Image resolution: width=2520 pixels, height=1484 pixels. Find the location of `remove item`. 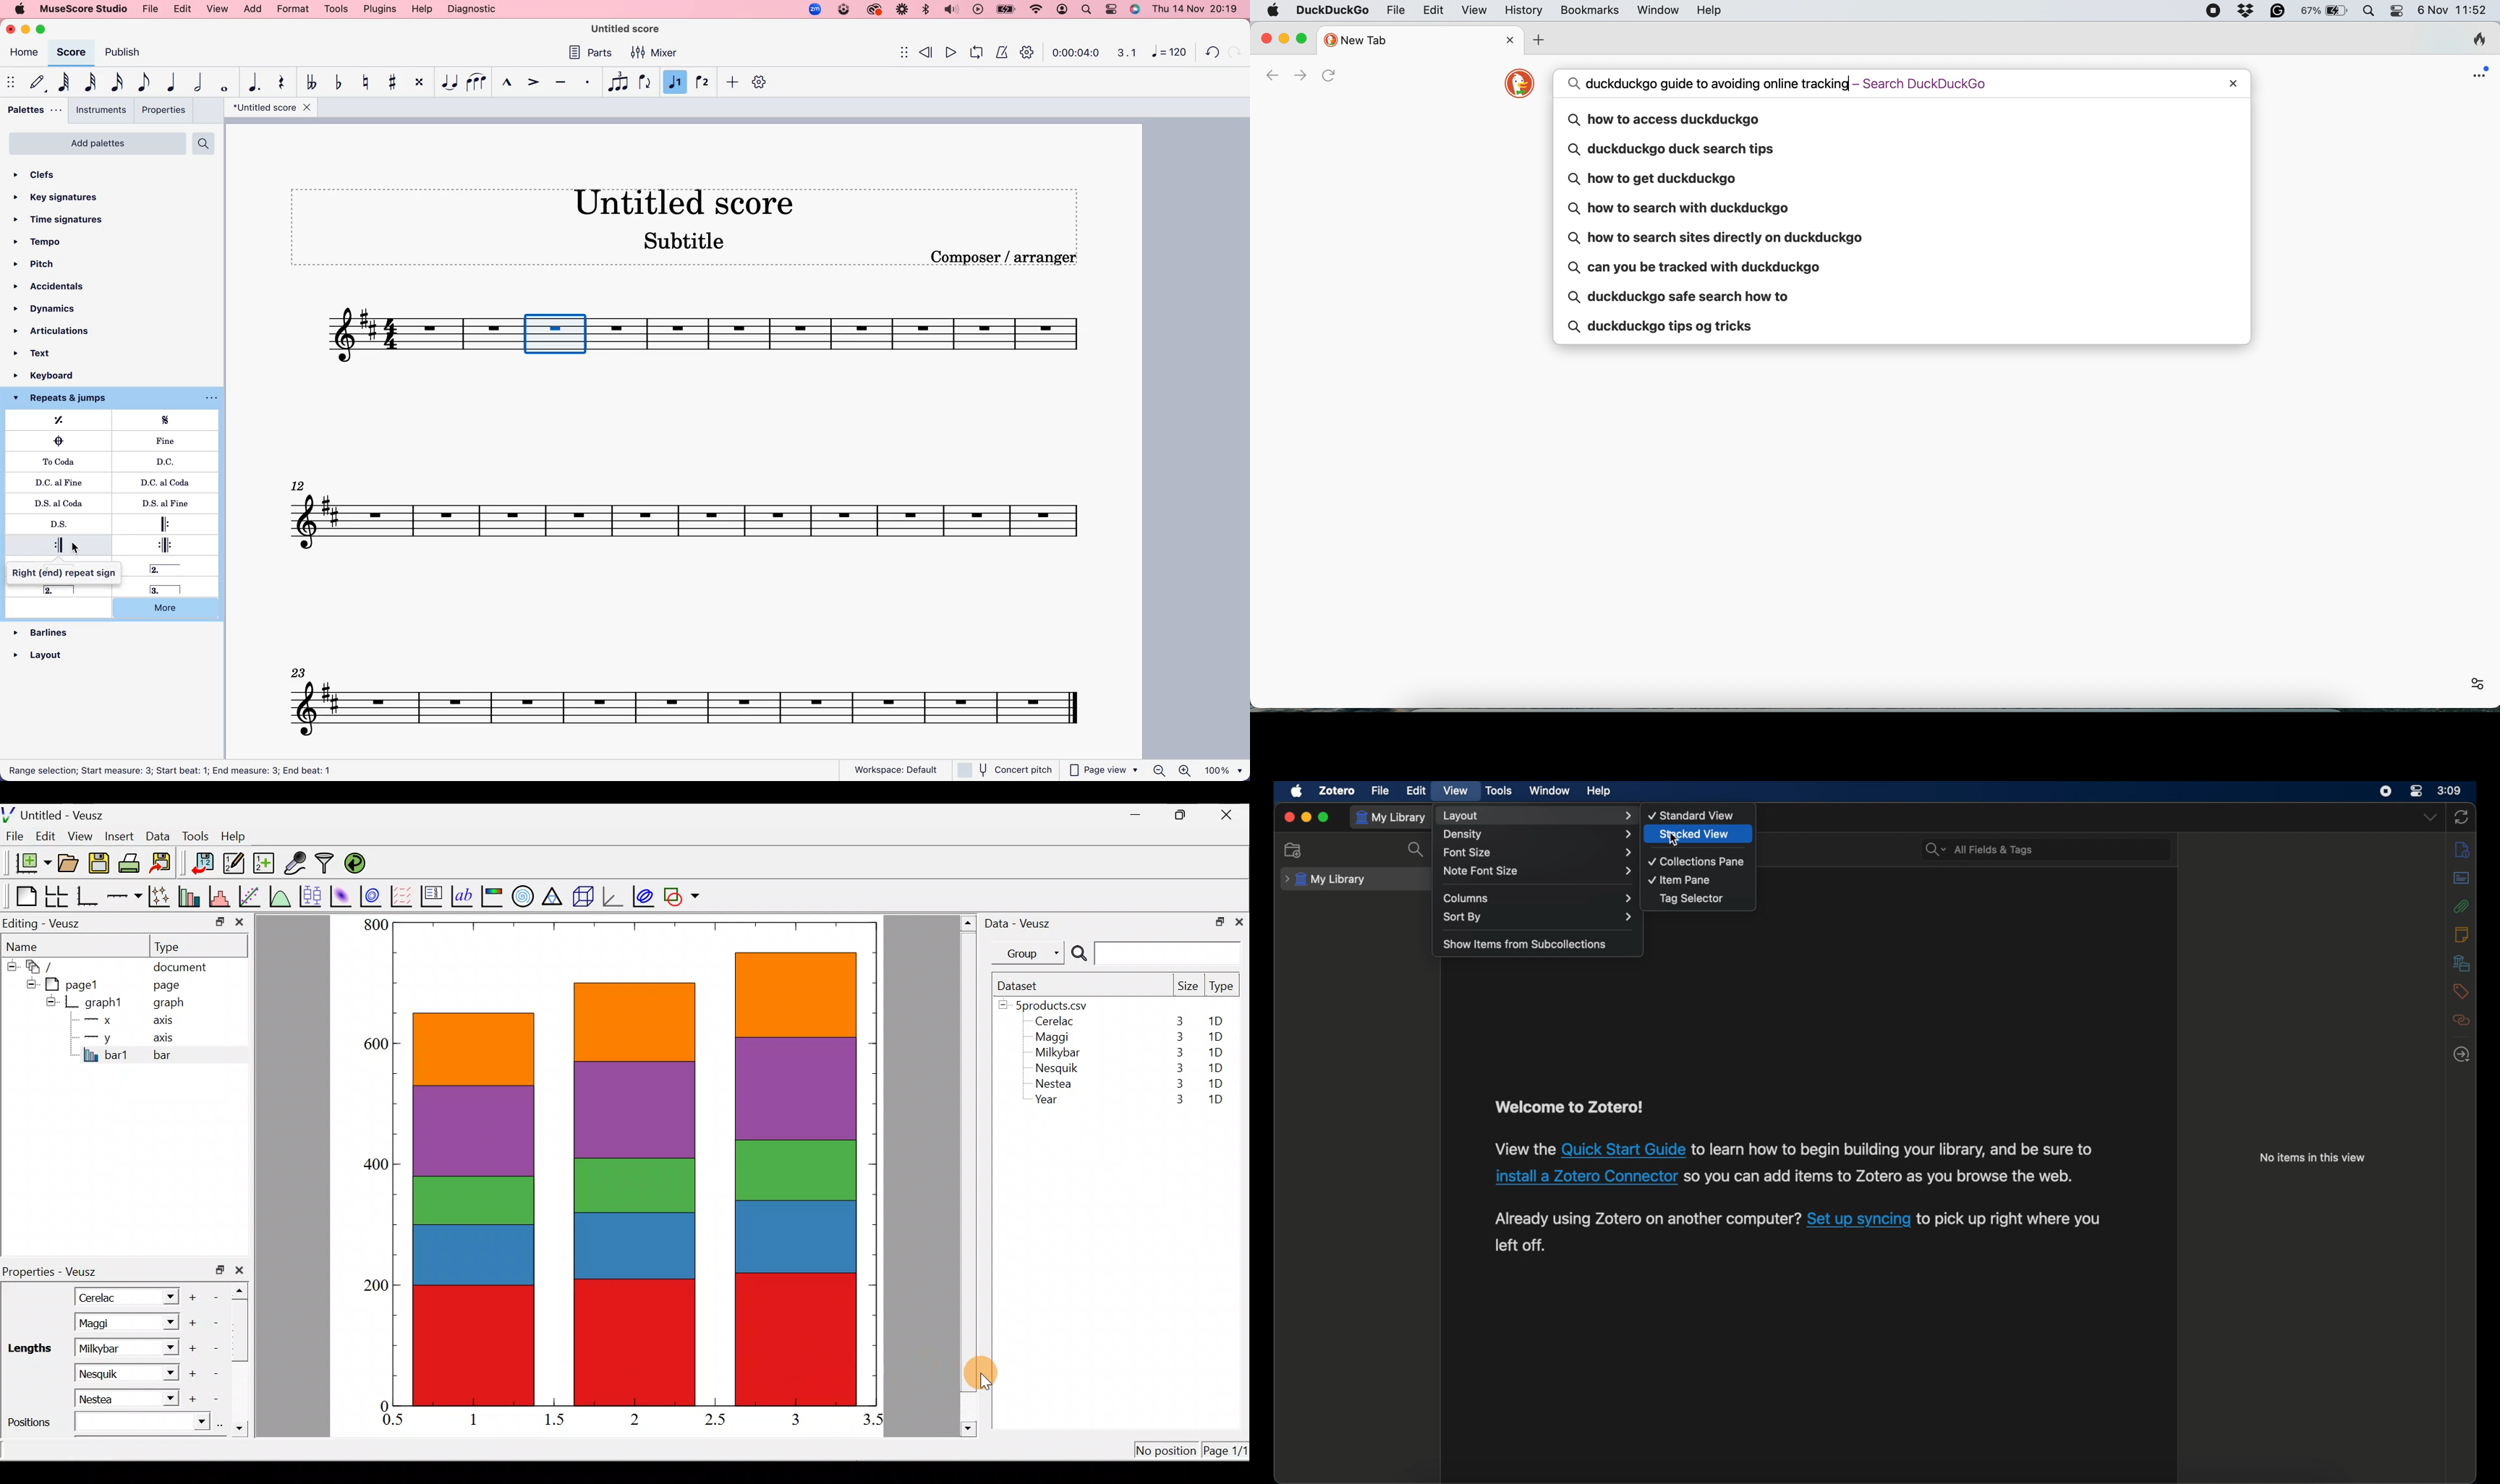

remove item is located at coordinates (215, 1323).